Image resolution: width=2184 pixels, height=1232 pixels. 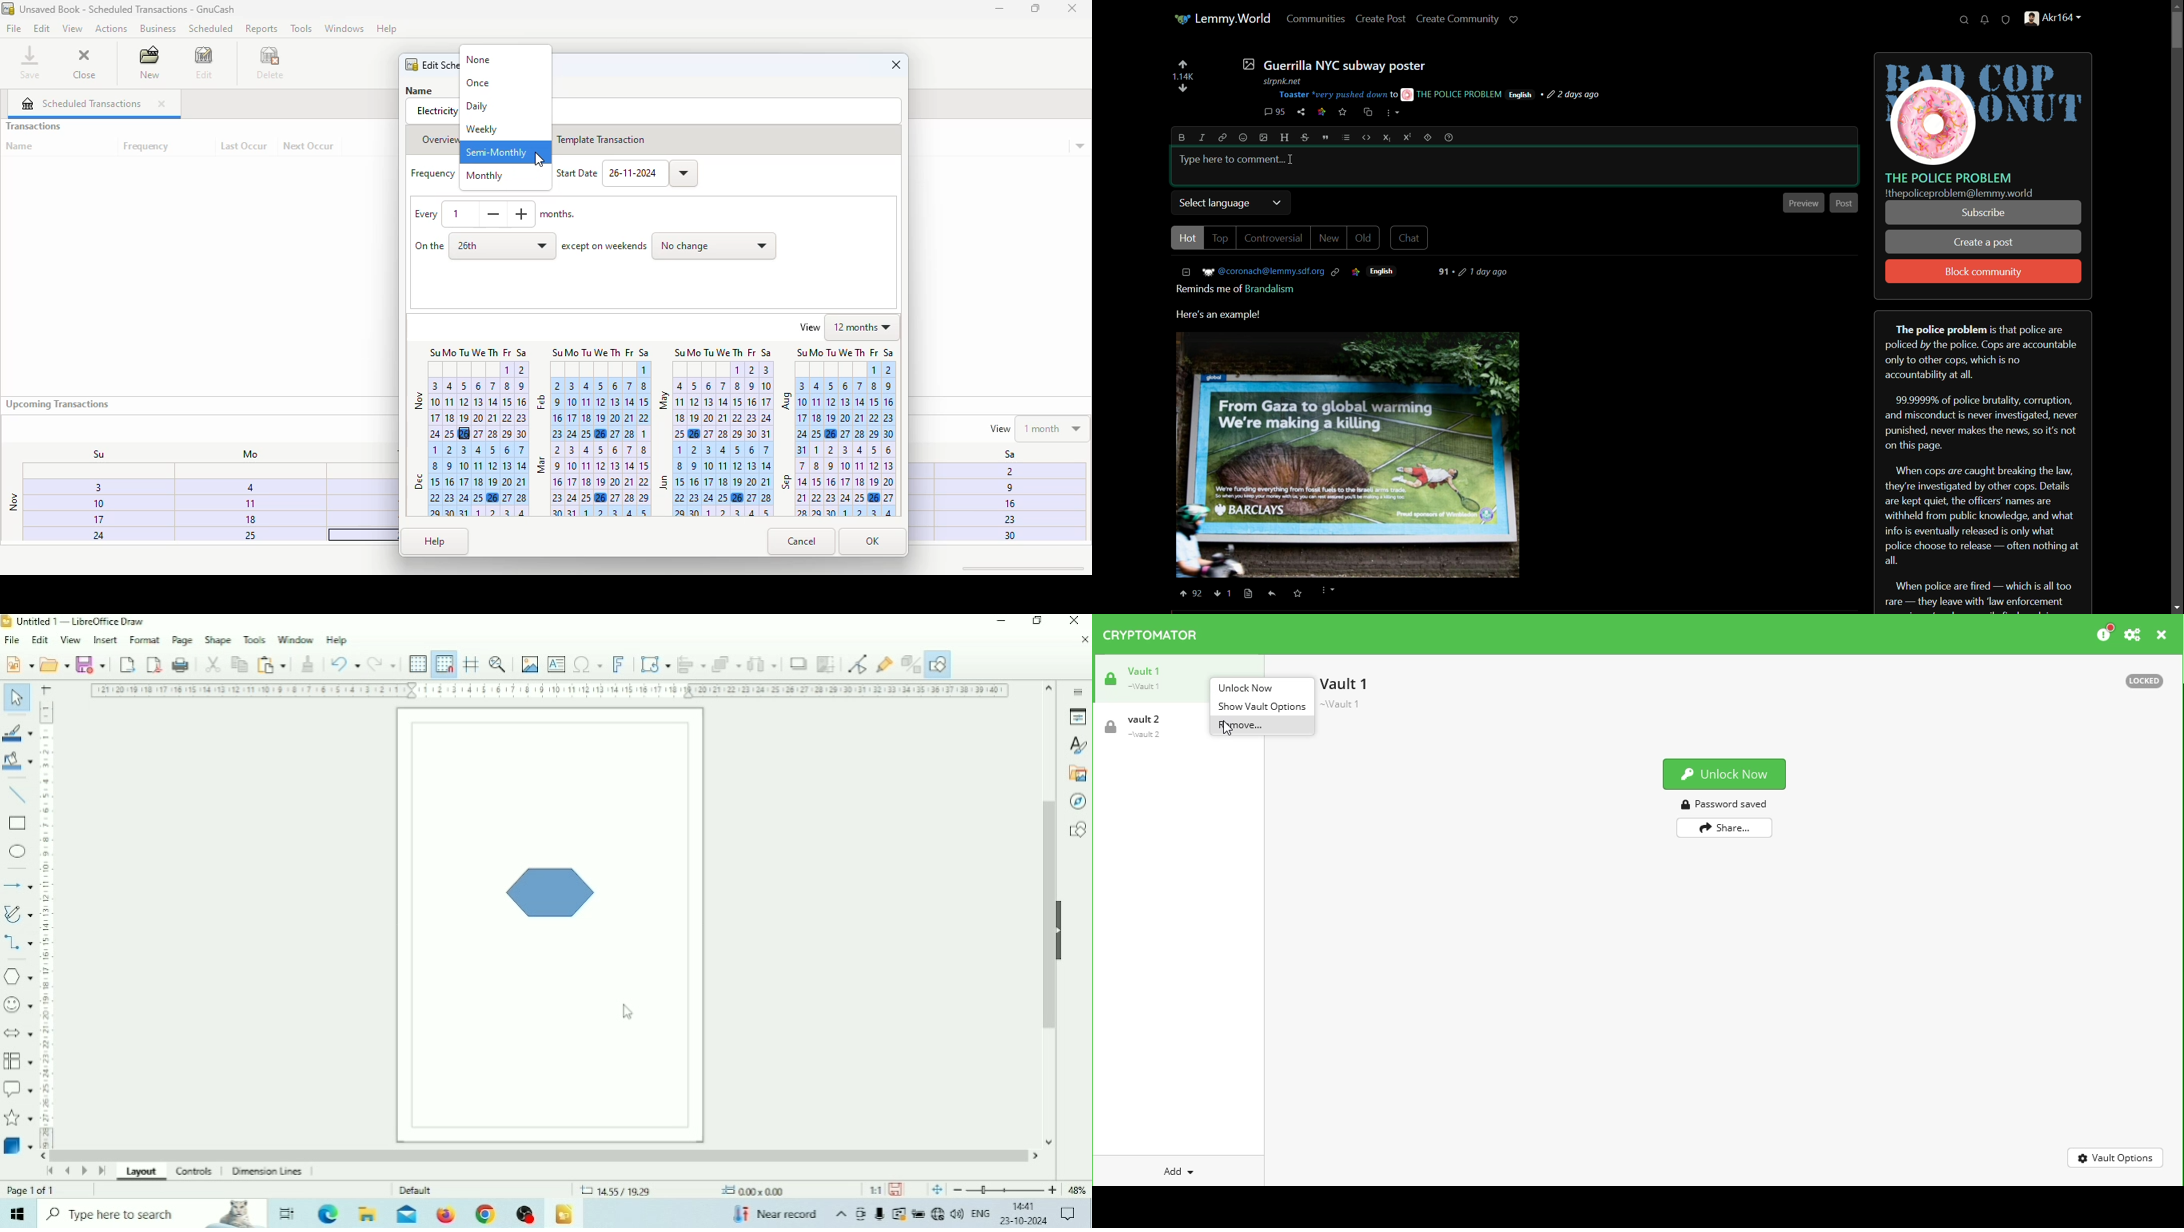 I want to click on Restore Down, so click(x=1037, y=621).